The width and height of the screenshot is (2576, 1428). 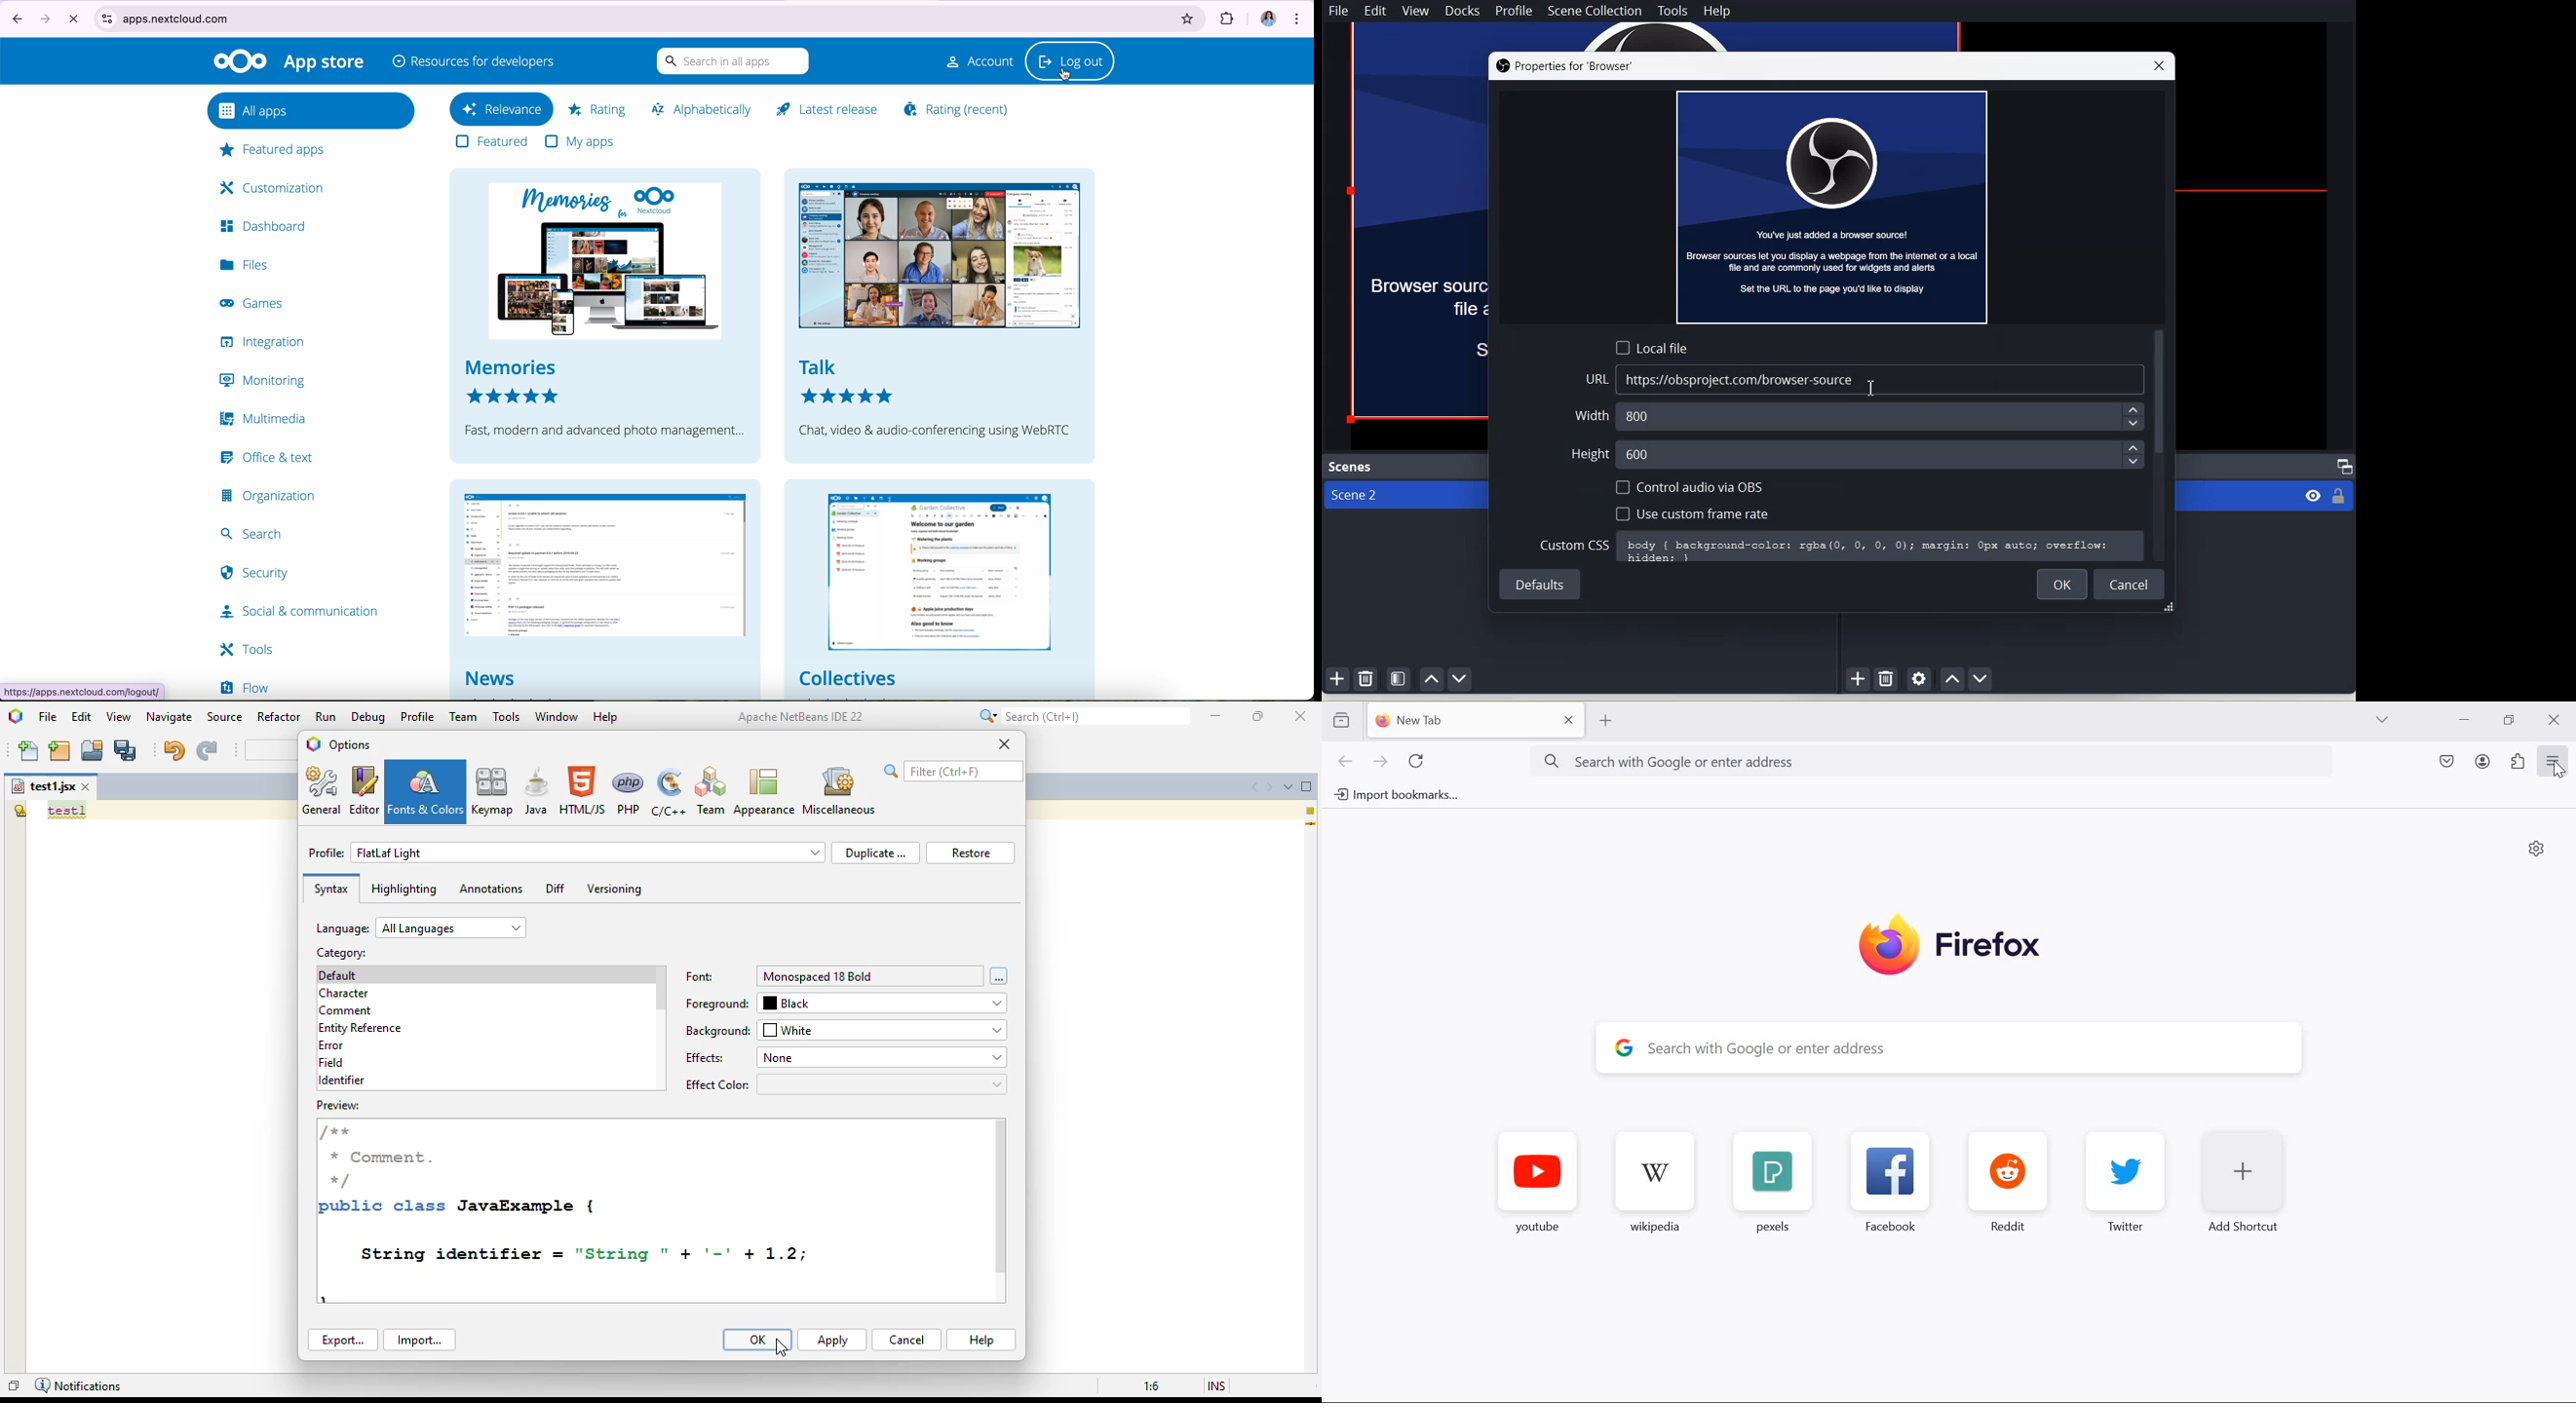 What do you see at coordinates (280, 717) in the screenshot?
I see `refactor` at bounding box center [280, 717].